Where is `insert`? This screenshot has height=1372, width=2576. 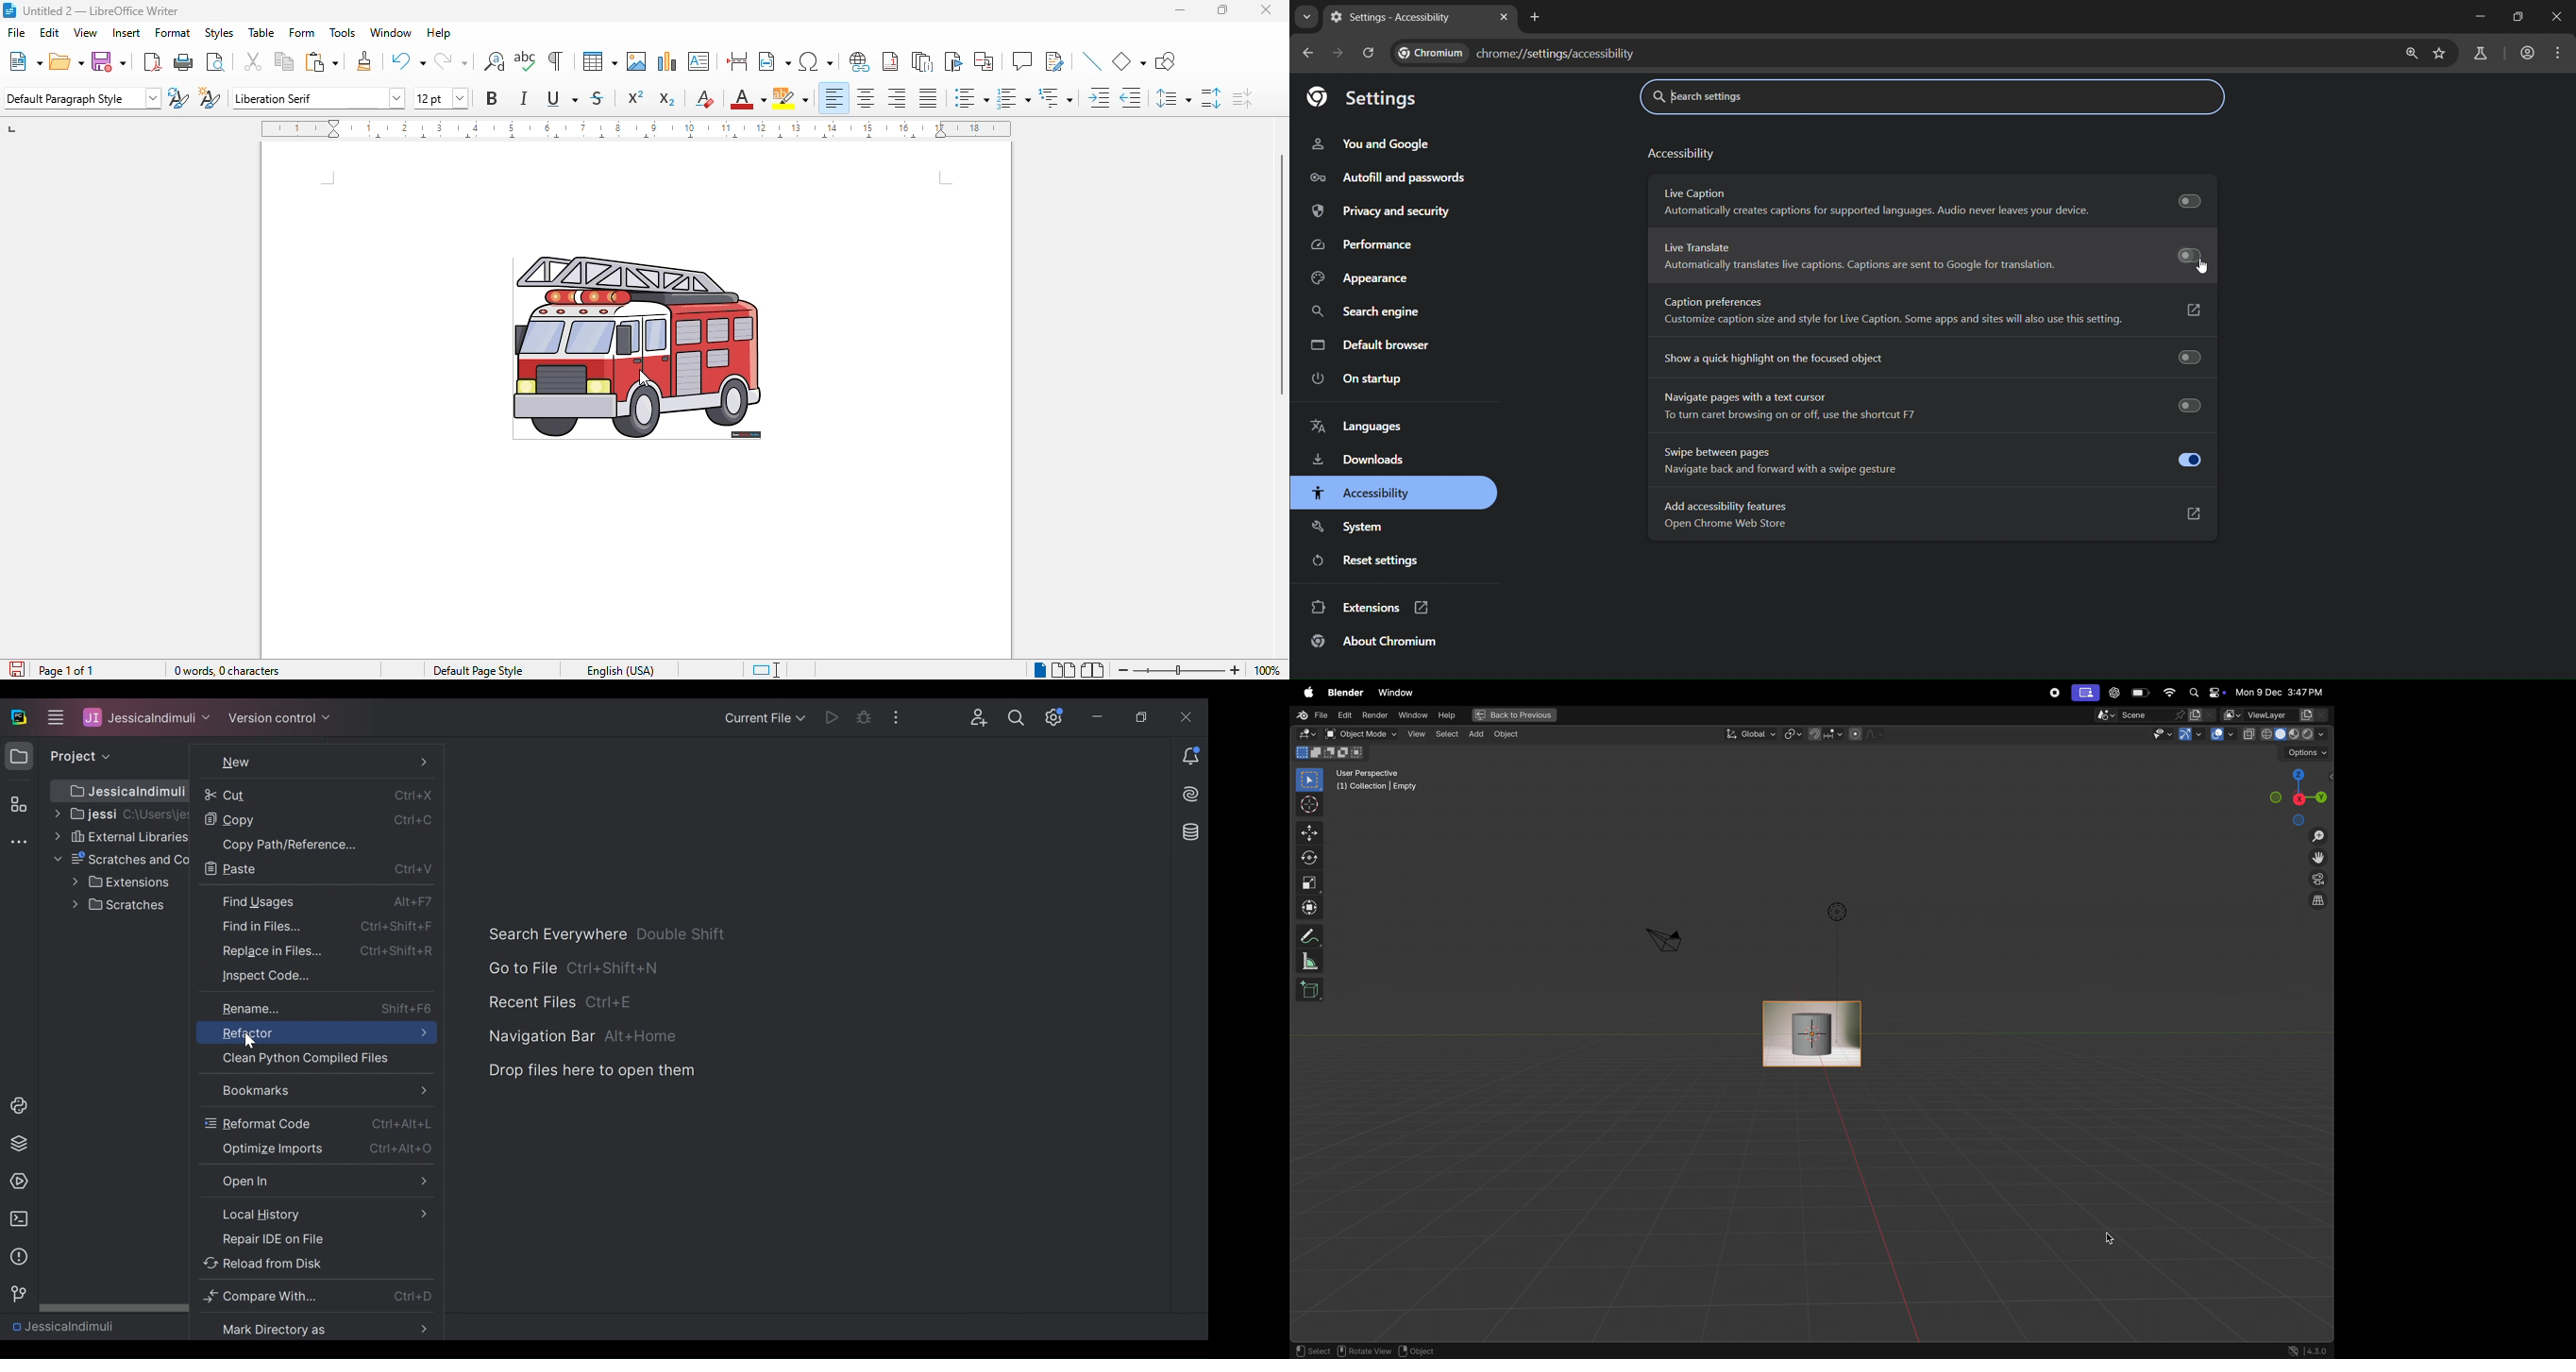
insert is located at coordinates (127, 32).